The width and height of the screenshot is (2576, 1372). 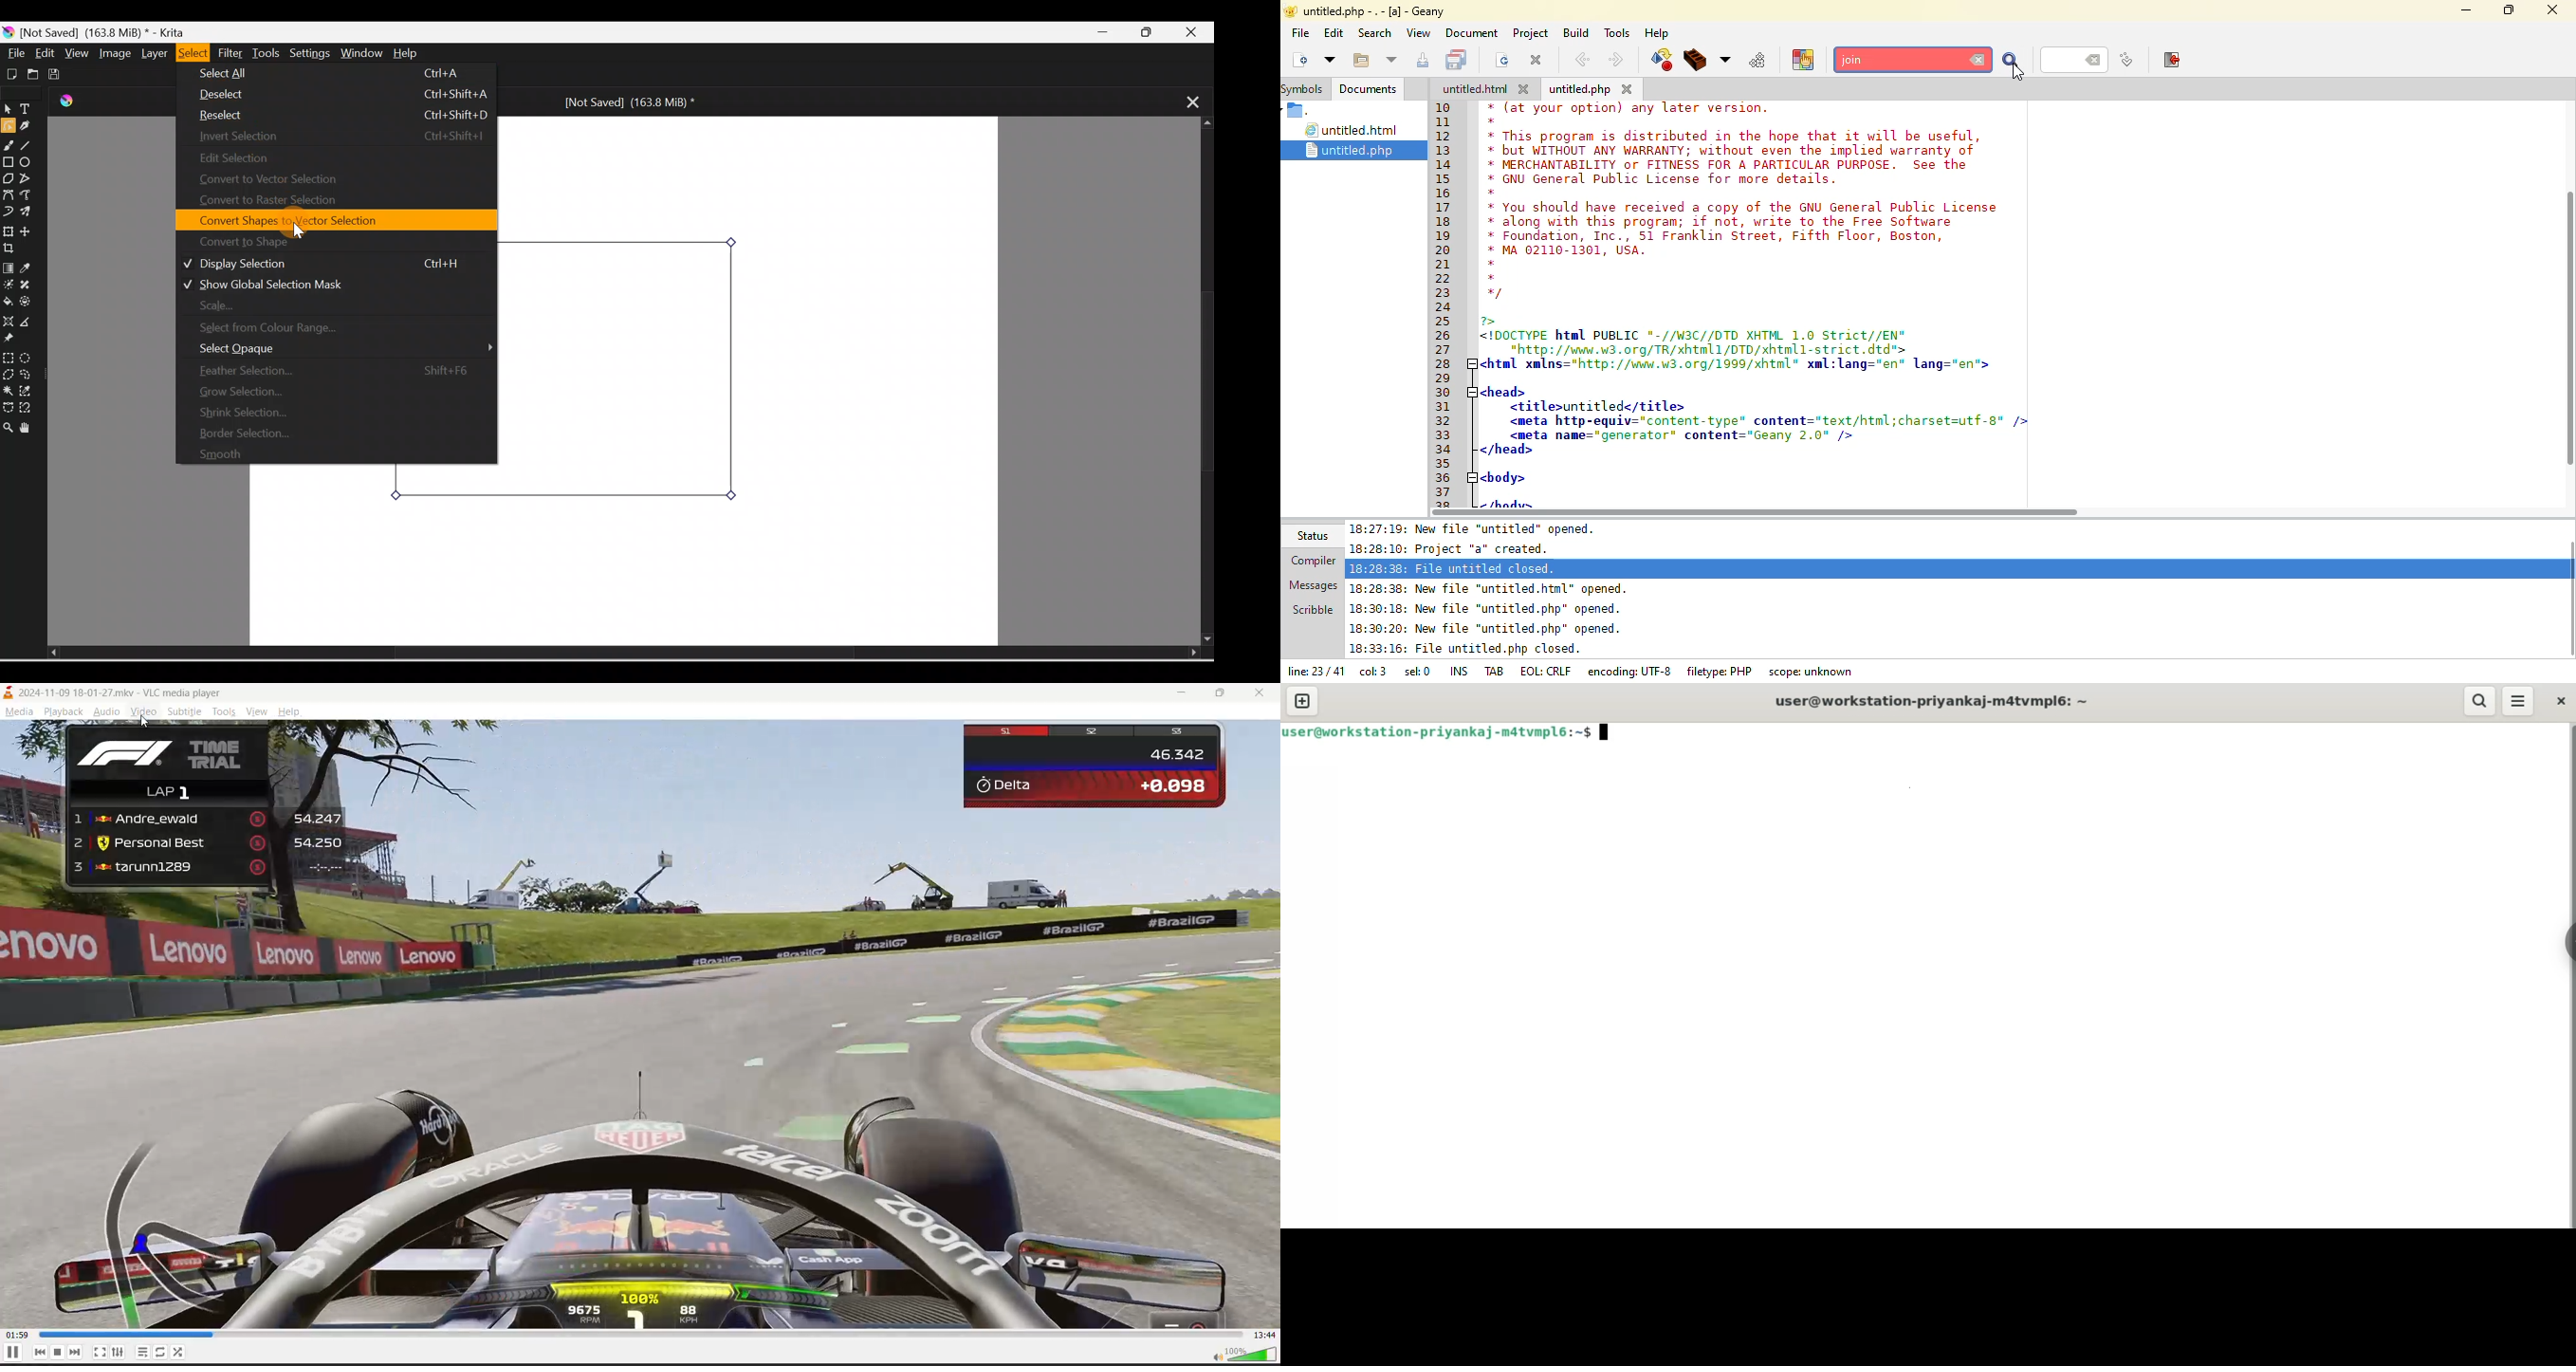 What do you see at coordinates (19, 712) in the screenshot?
I see `media` at bounding box center [19, 712].